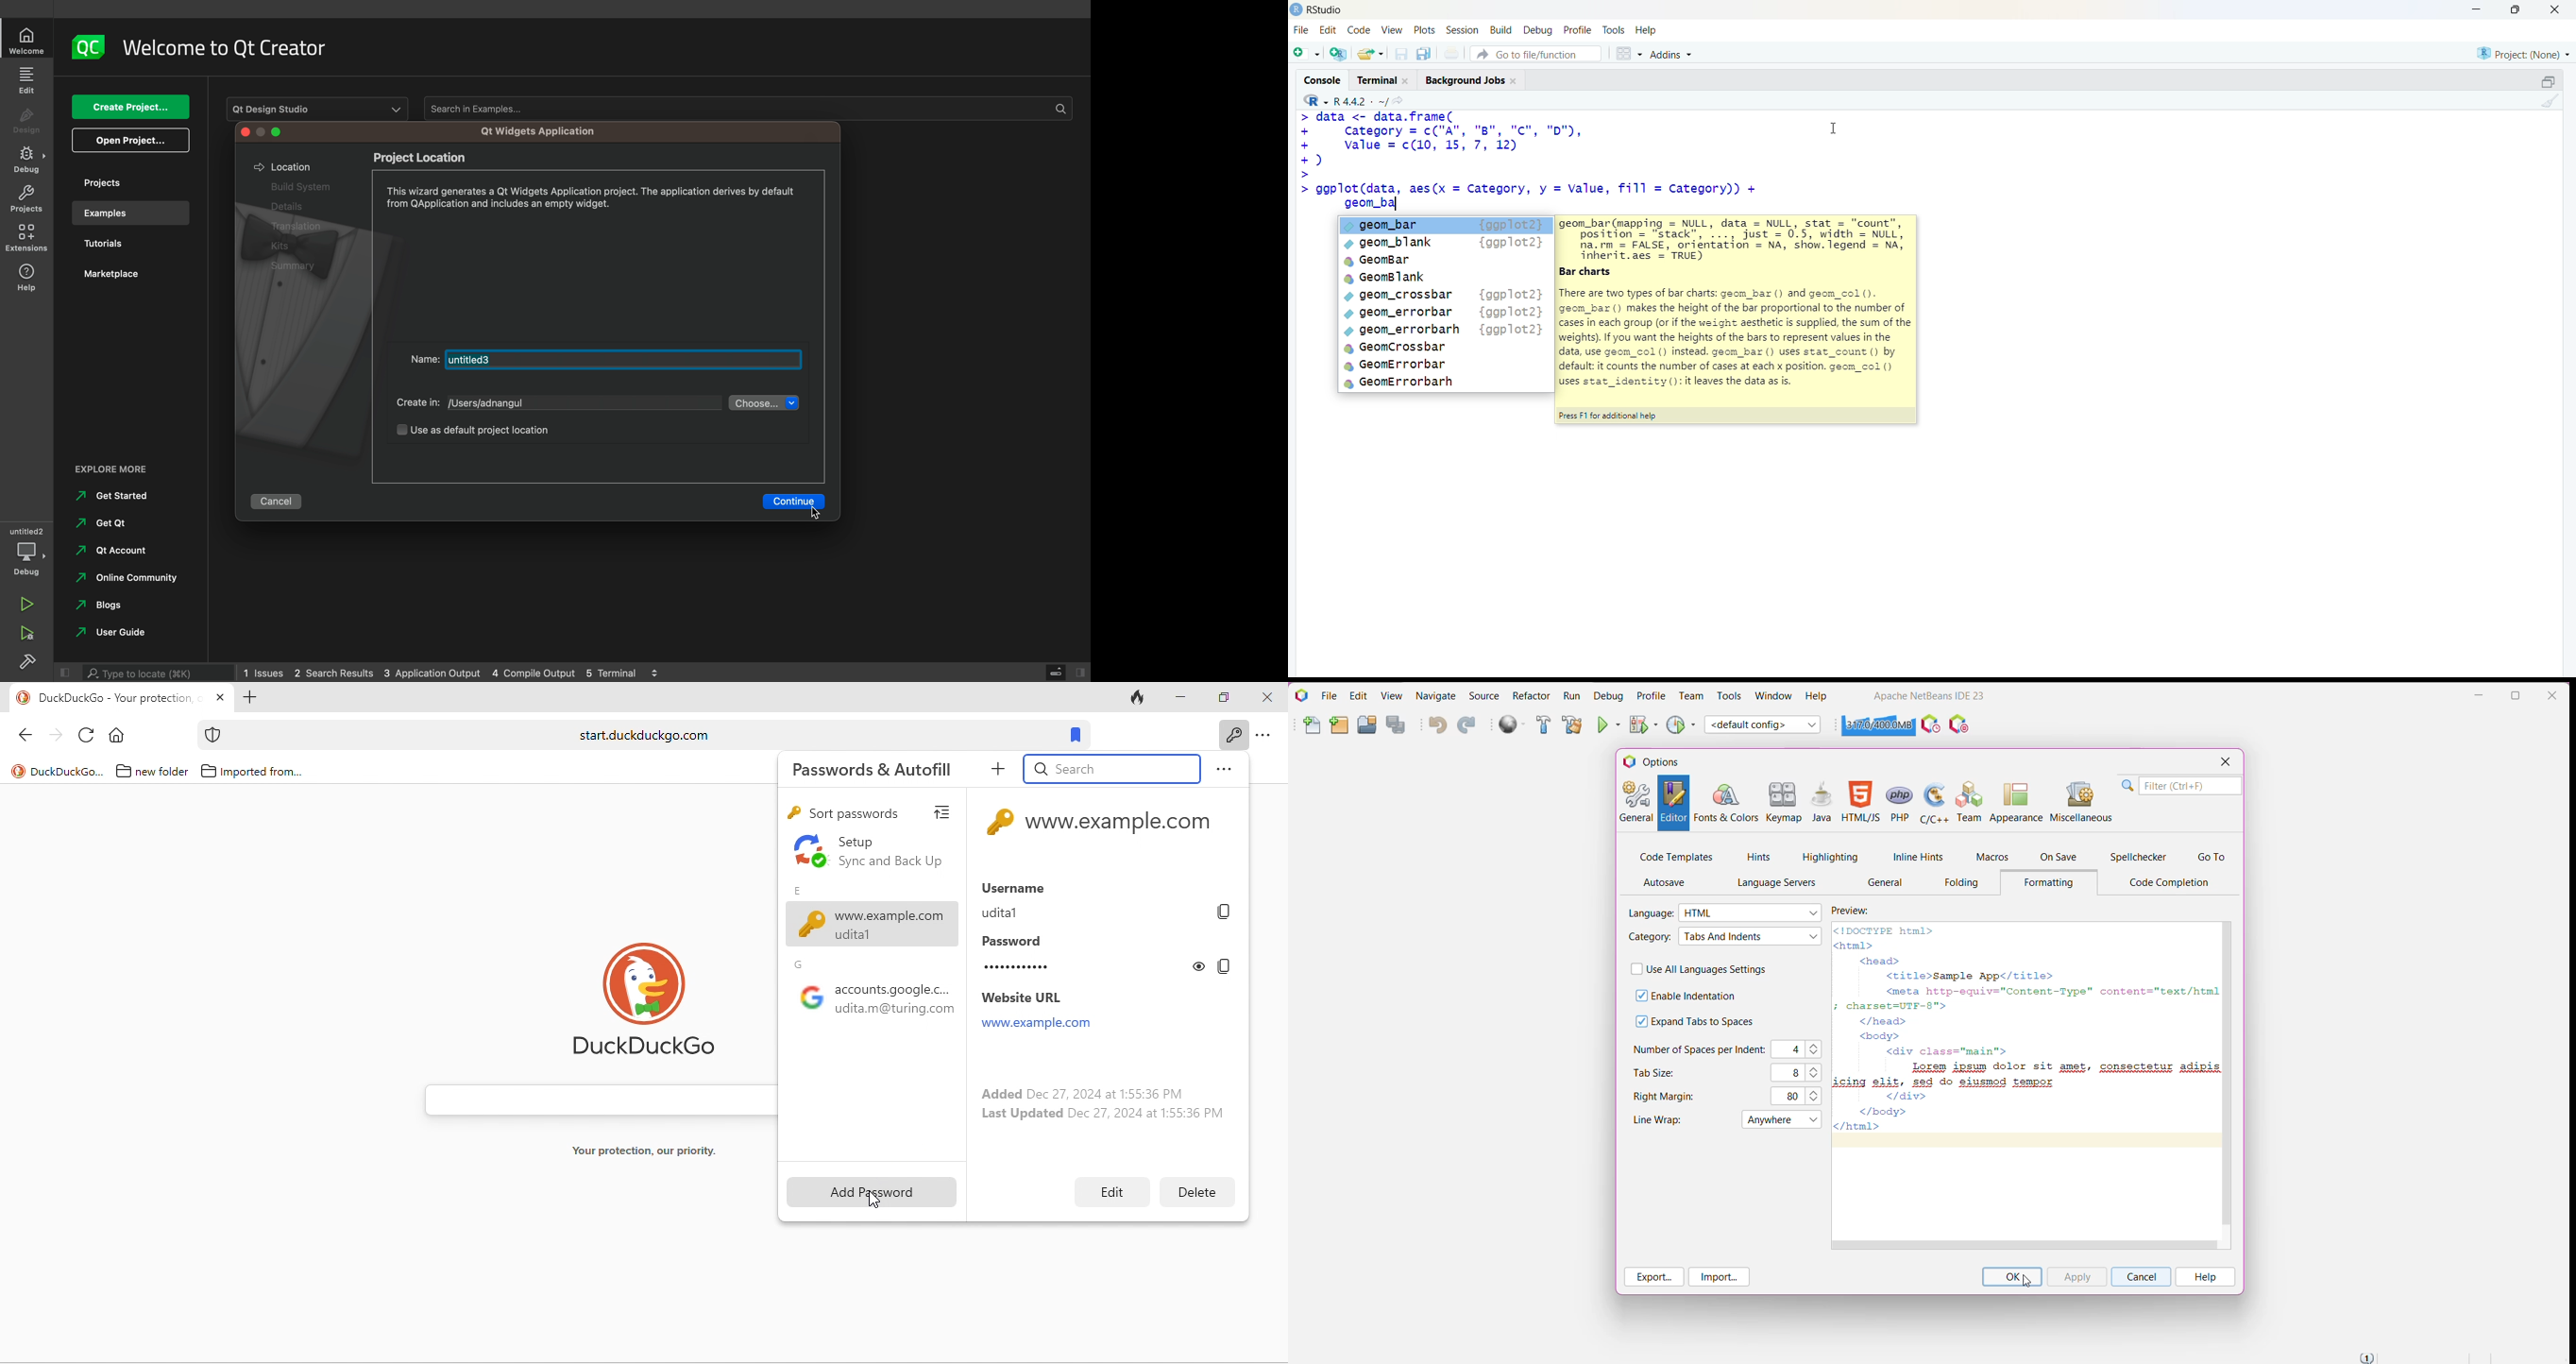 The width and height of the screenshot is (2576, 1372). What do you see at coordinates (1462, 30) in the screenshot?
I see `Session` at bounding box center [1462, 30].